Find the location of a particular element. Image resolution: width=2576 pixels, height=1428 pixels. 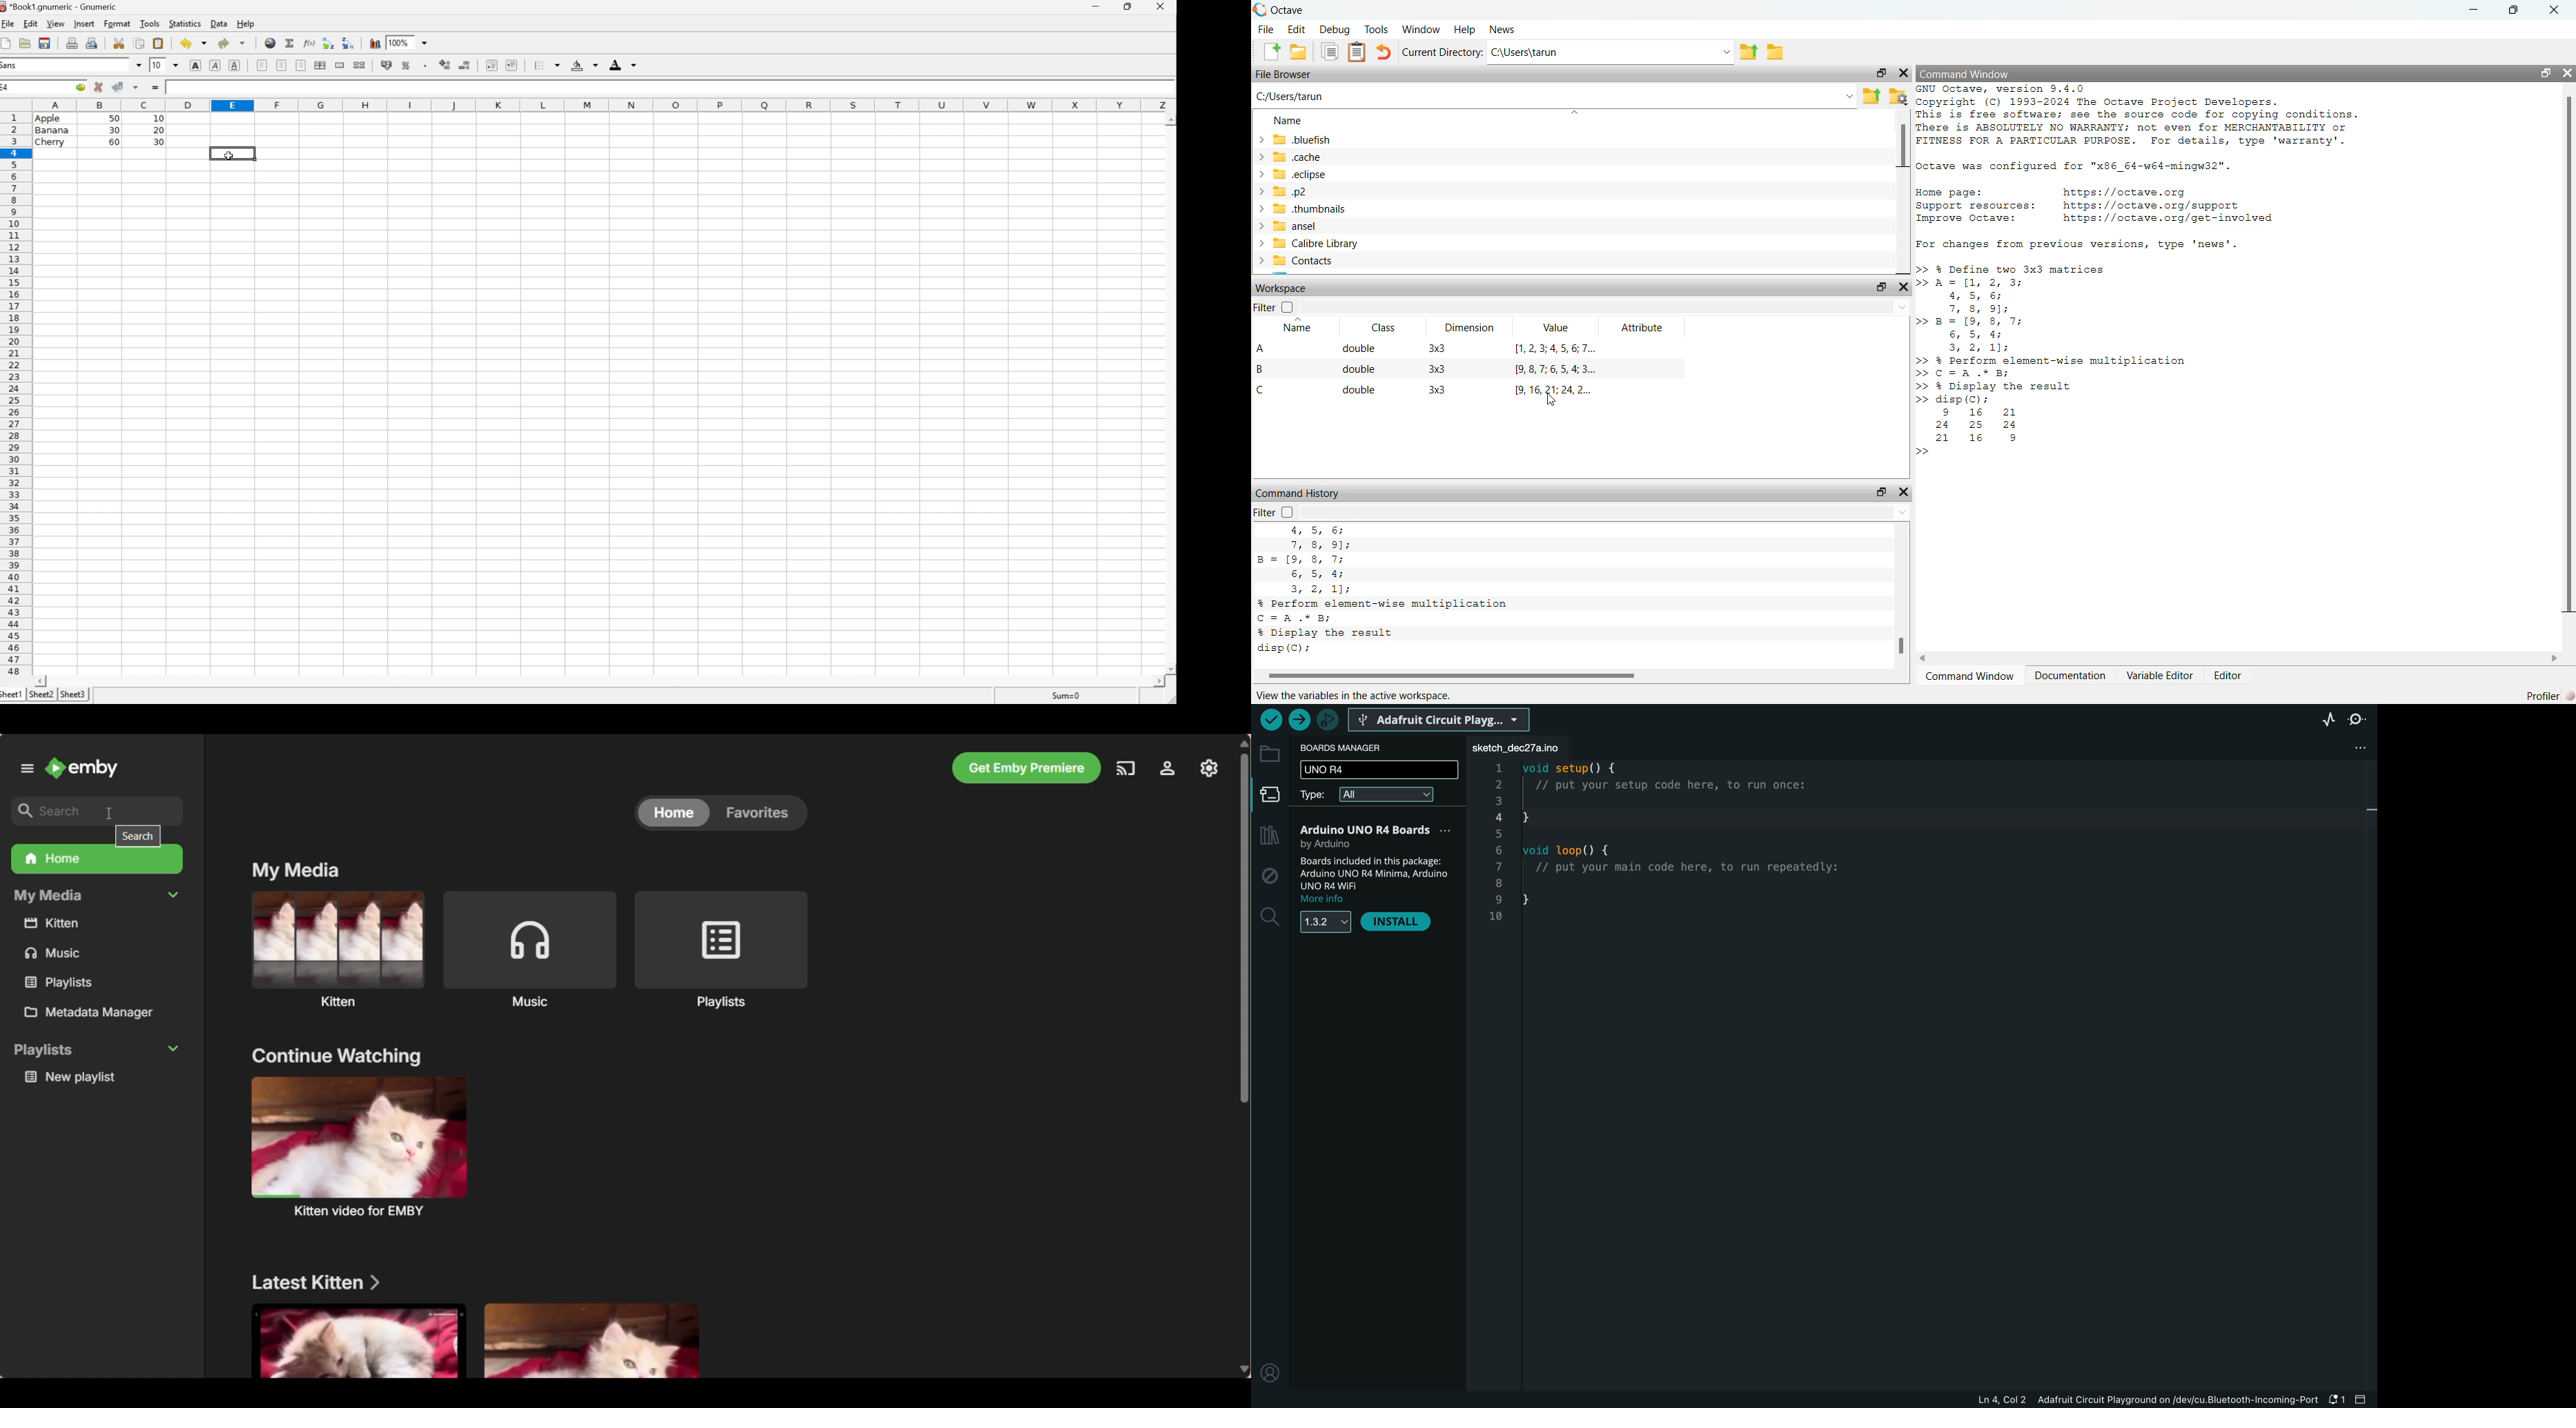

edit function in current cell is located at coordinates (310, 42).